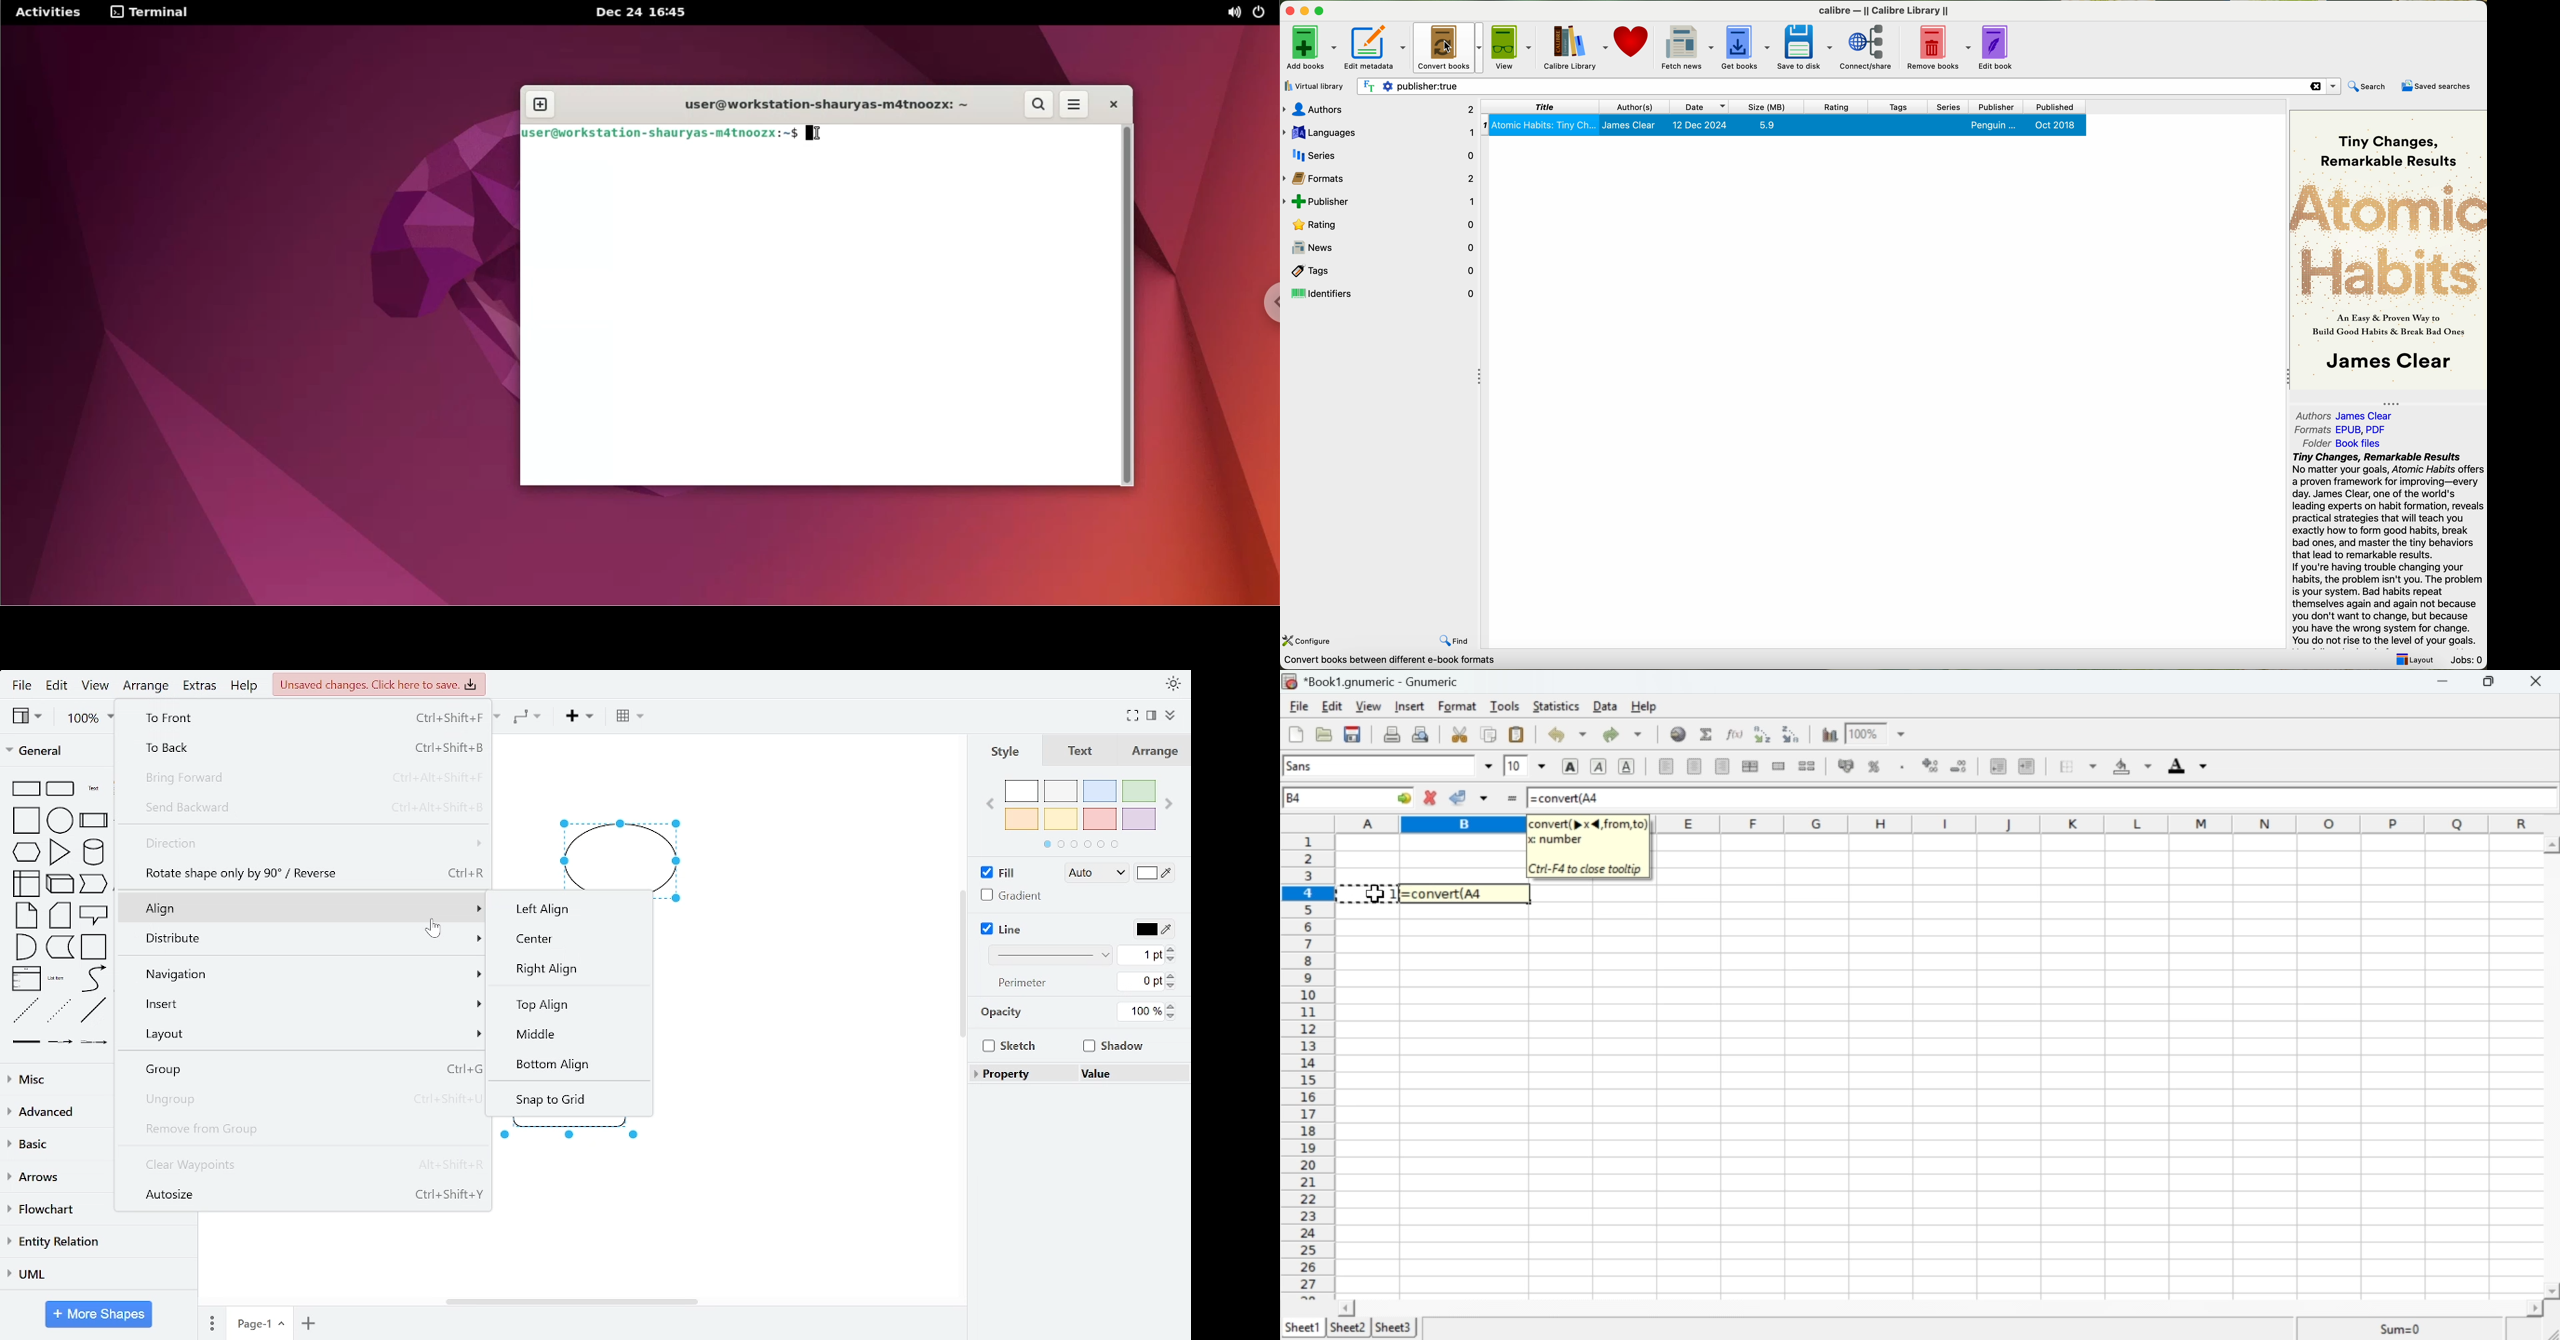  Describe the element at coordinates (1458, 735) in the screenshot. I see `Cut selection` at that location.